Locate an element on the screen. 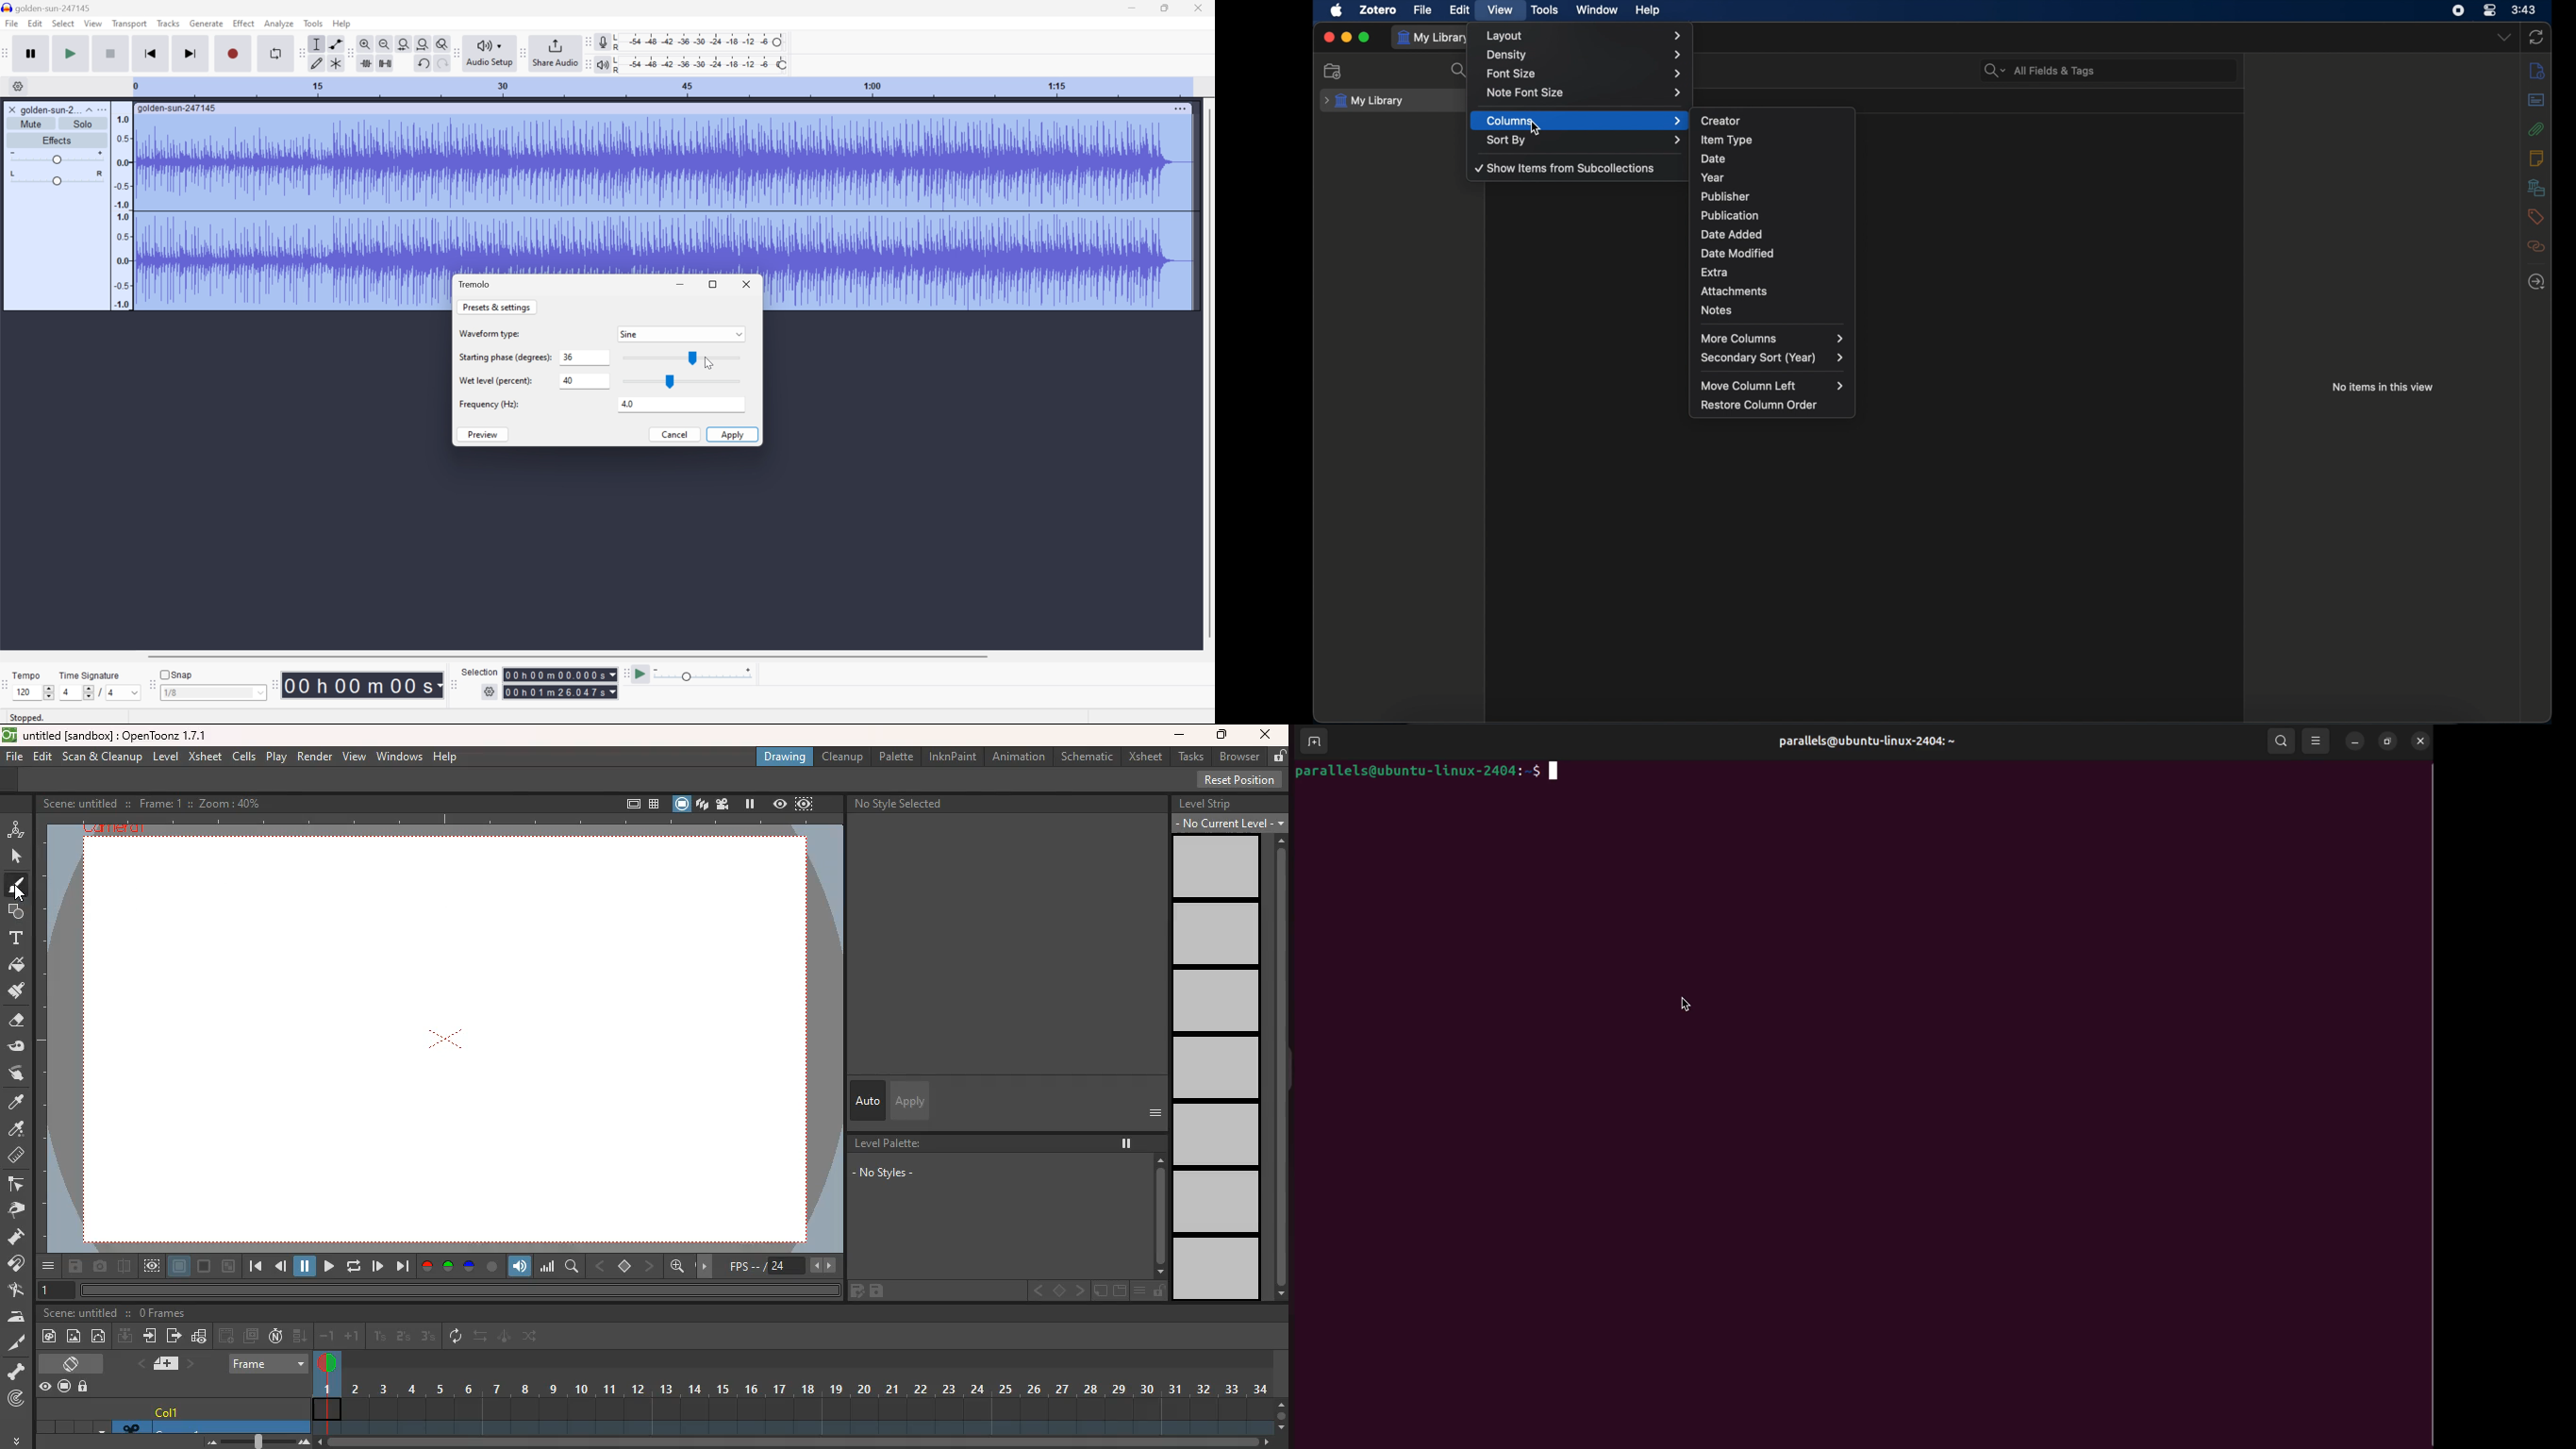 The width and height of the screenshot is (2576, 1456). Selection is located at coordinates (561, 693).